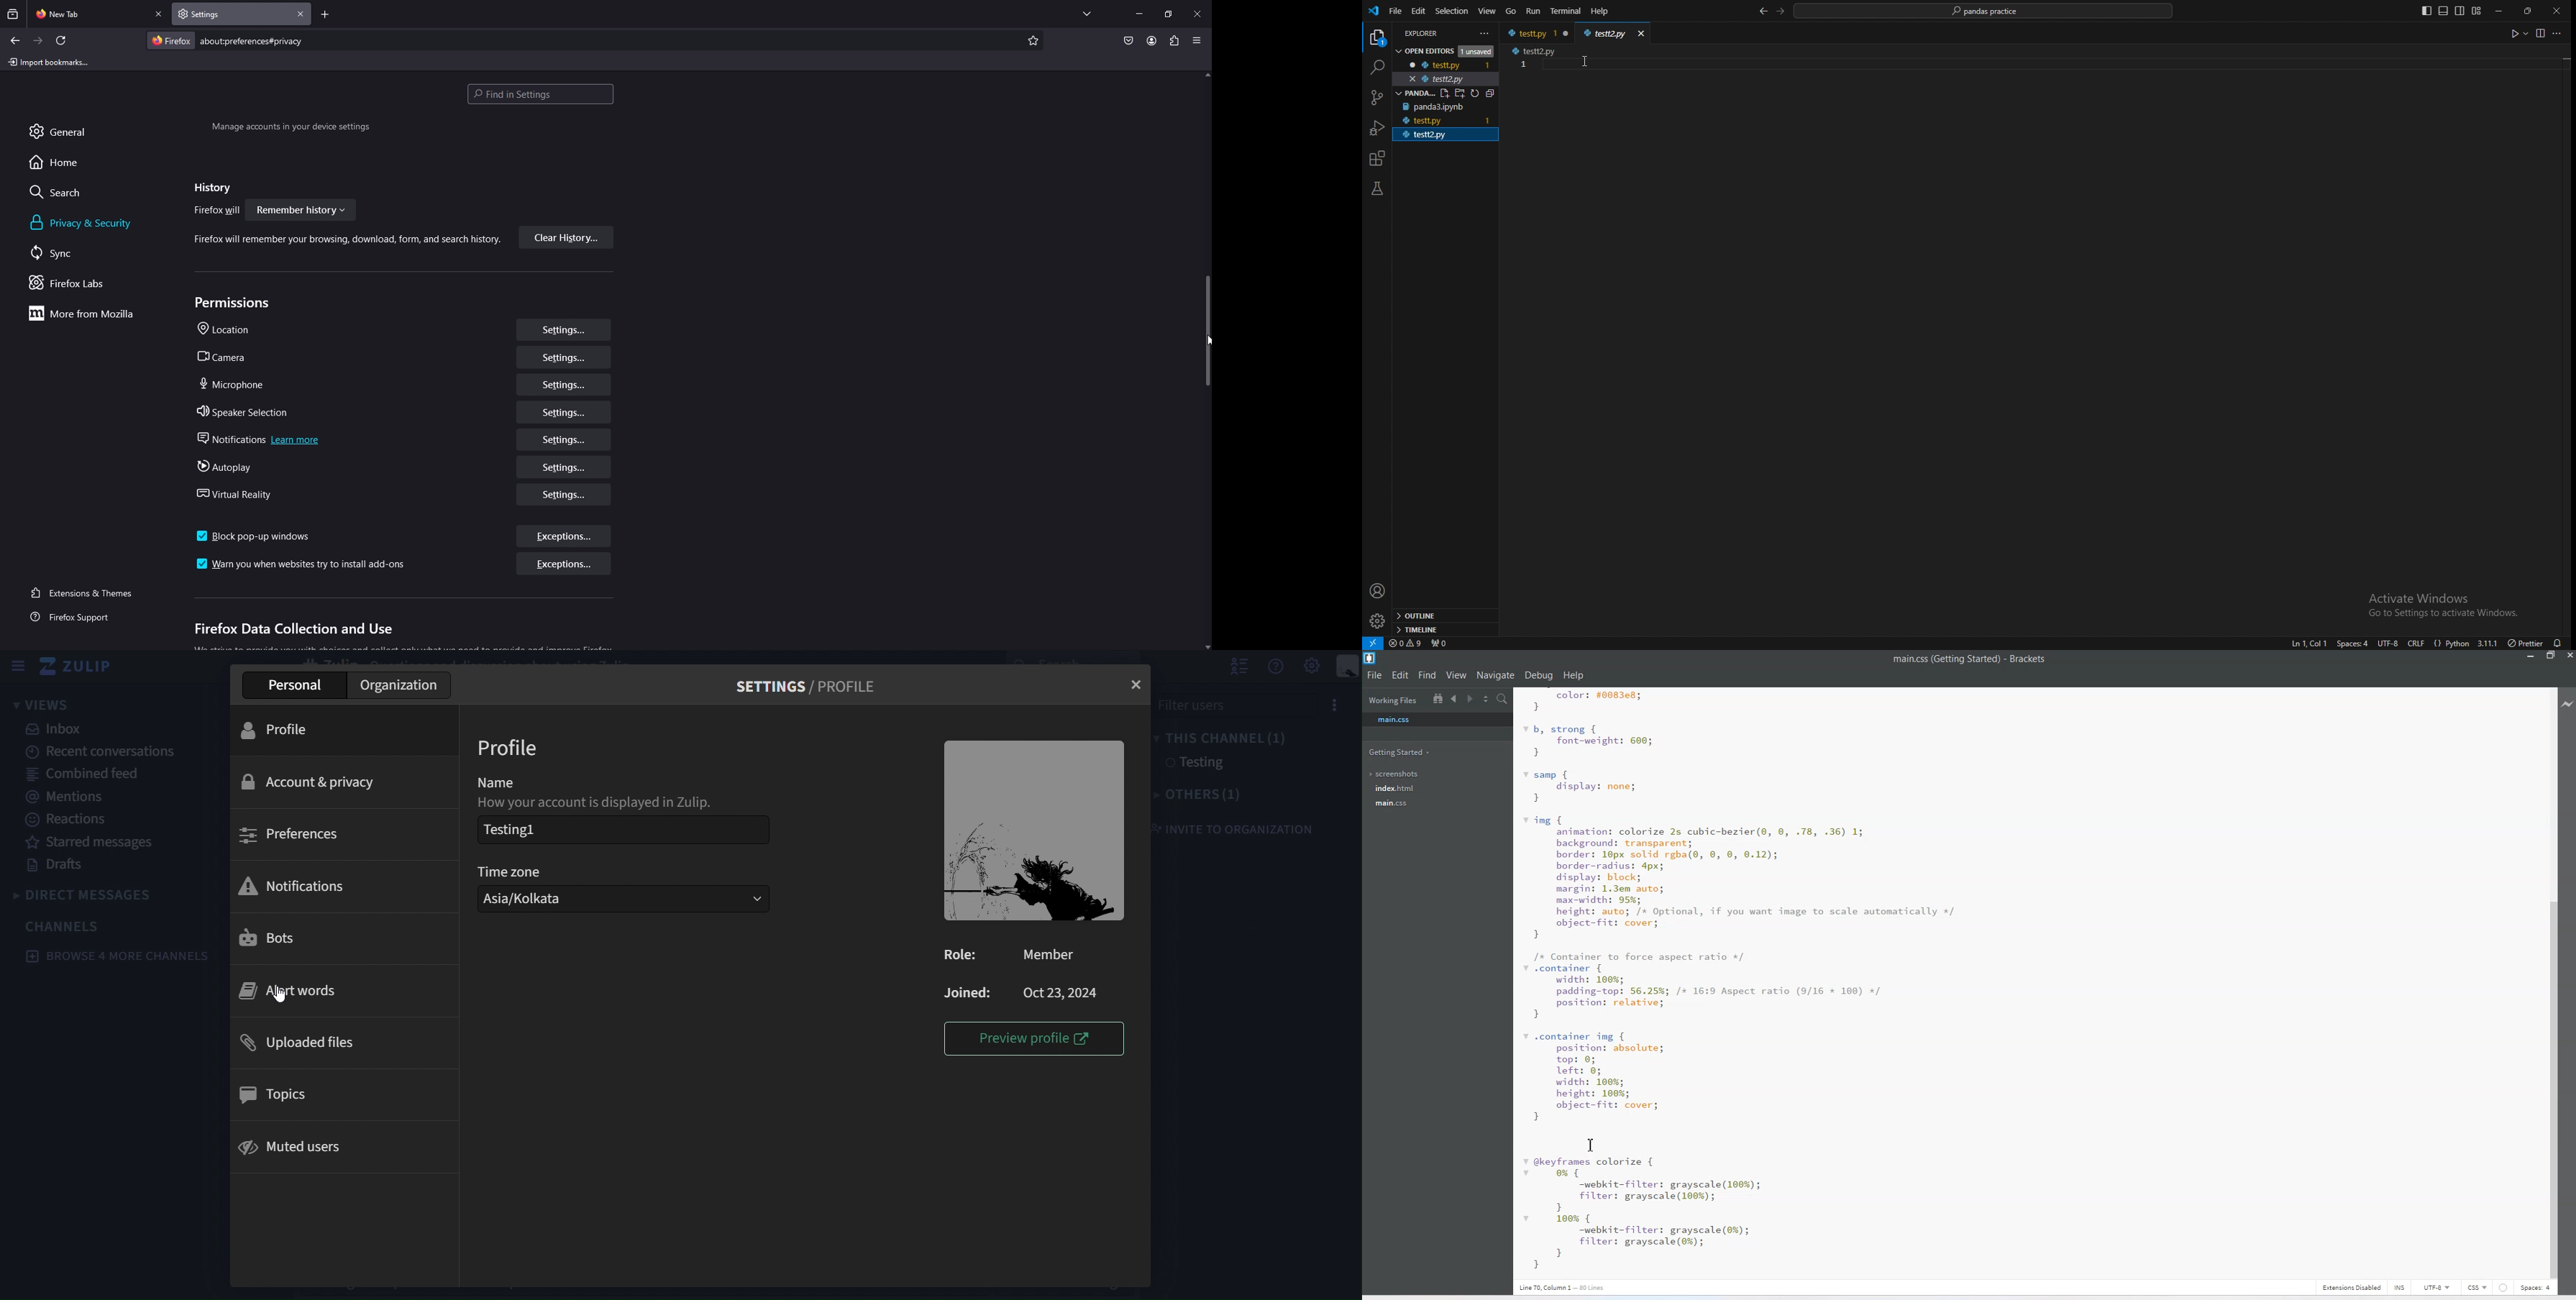  I want to click on close, so click(1138, 686).